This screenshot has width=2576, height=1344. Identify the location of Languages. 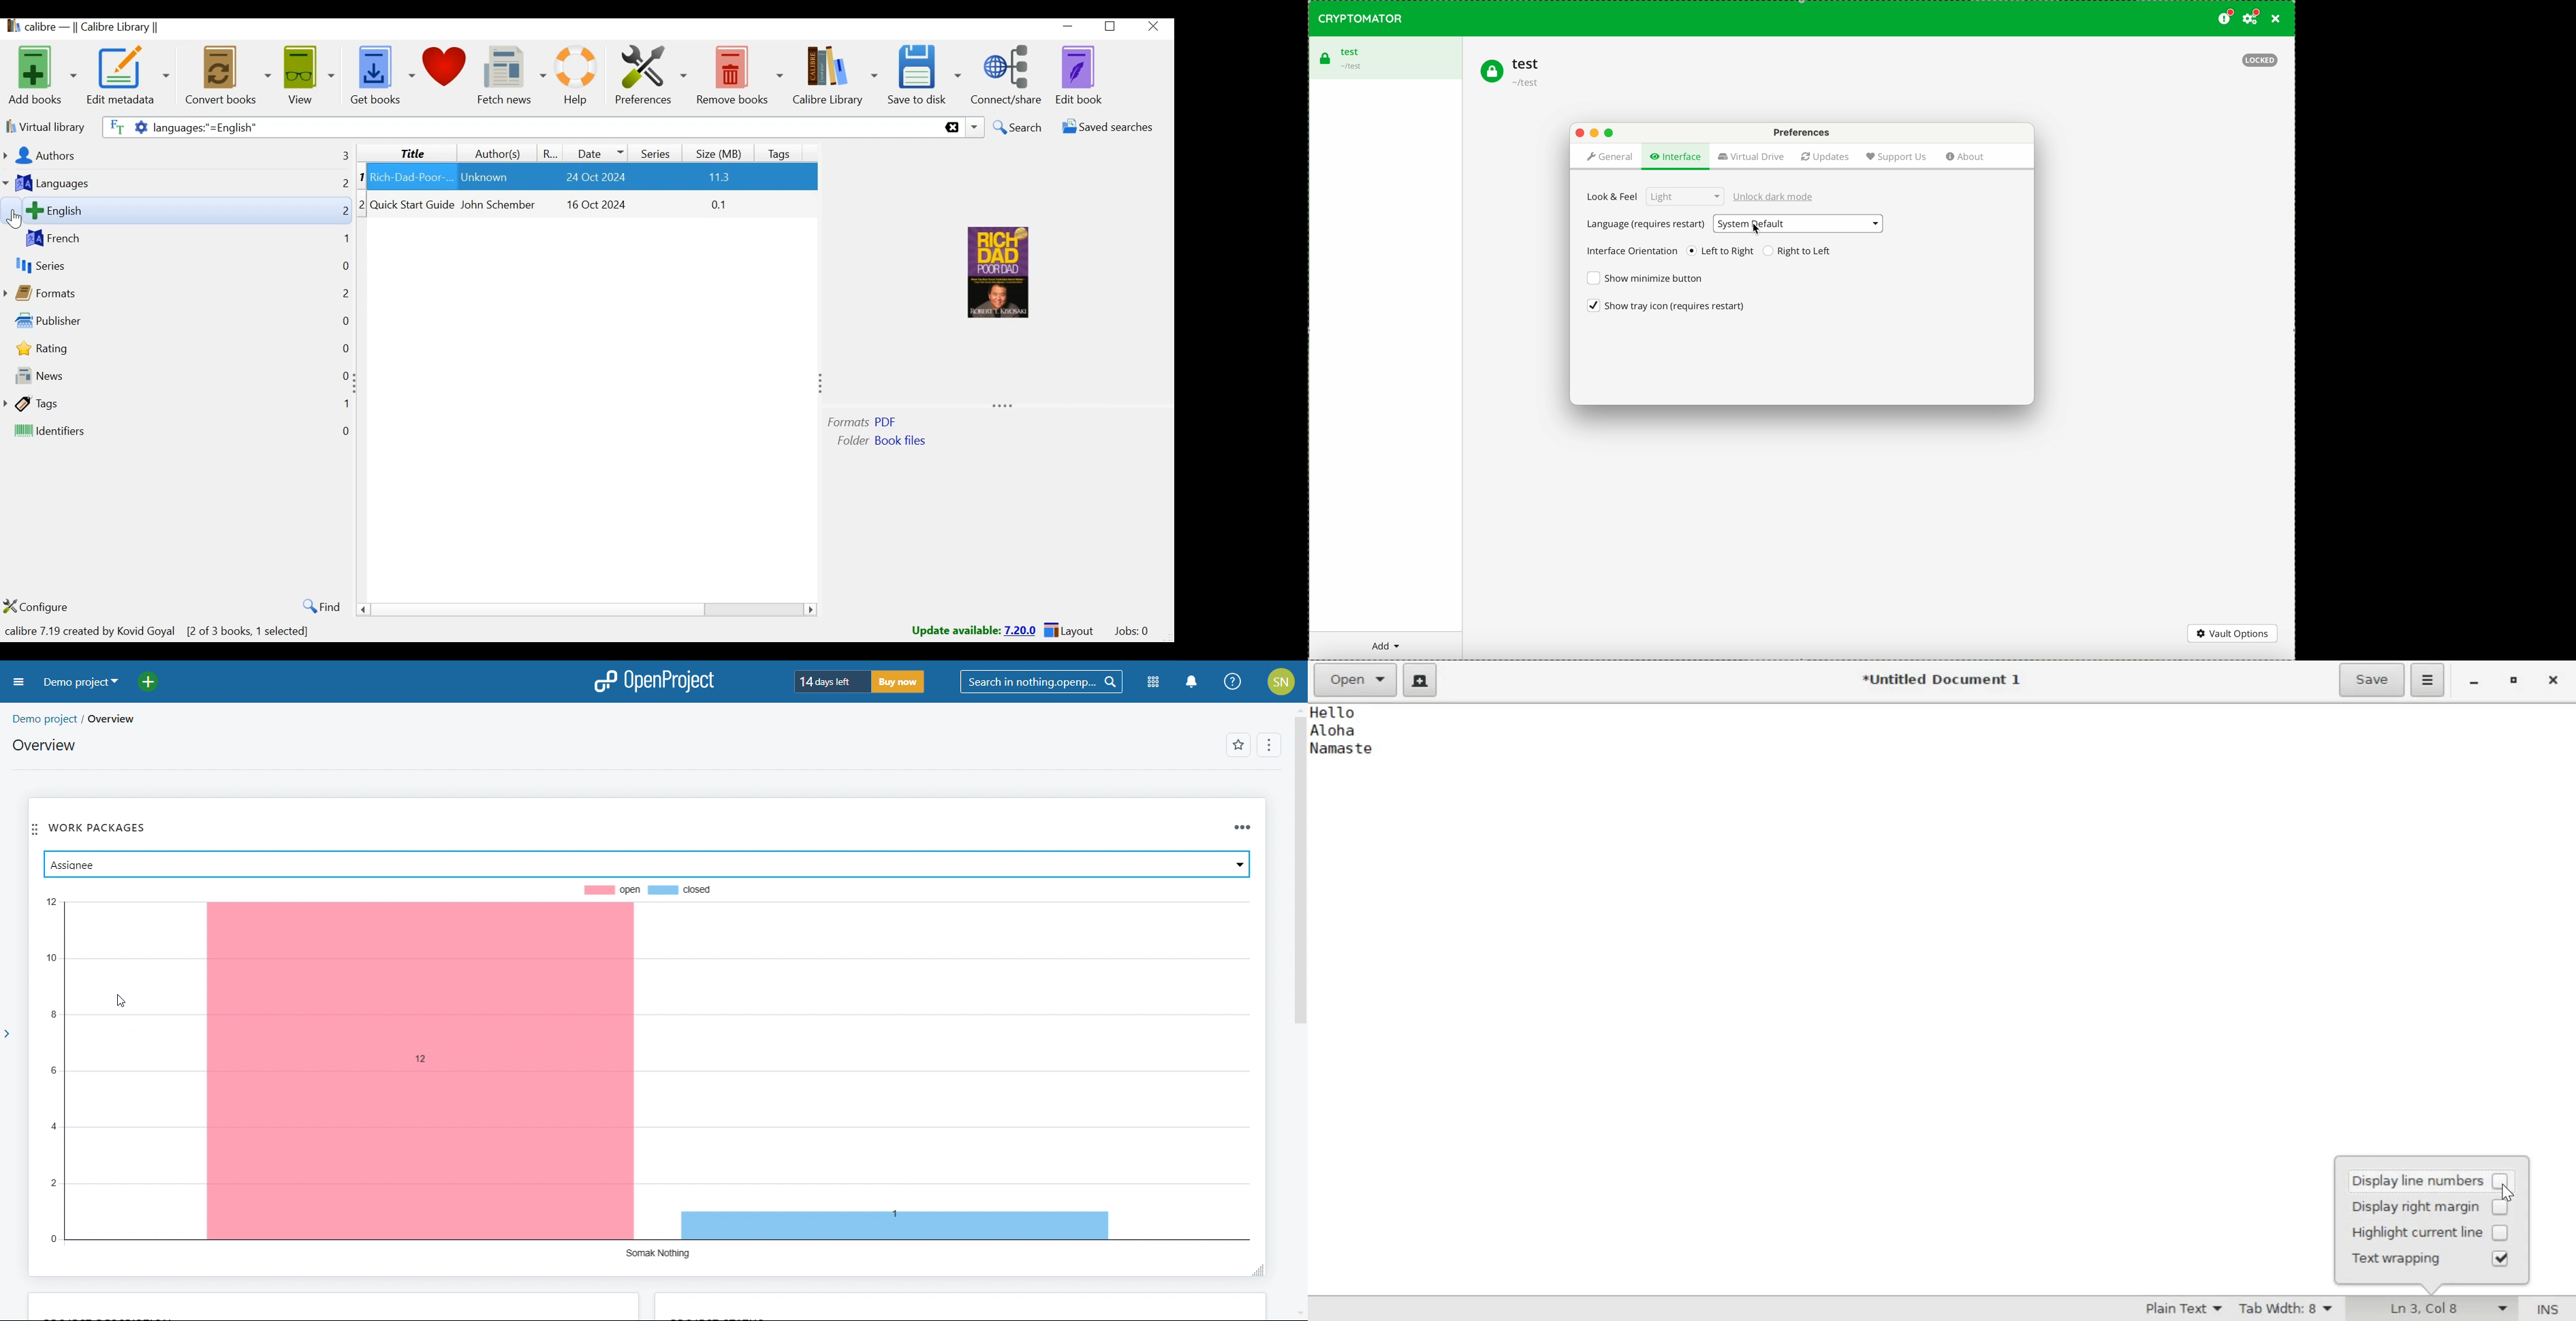
(72, 183).